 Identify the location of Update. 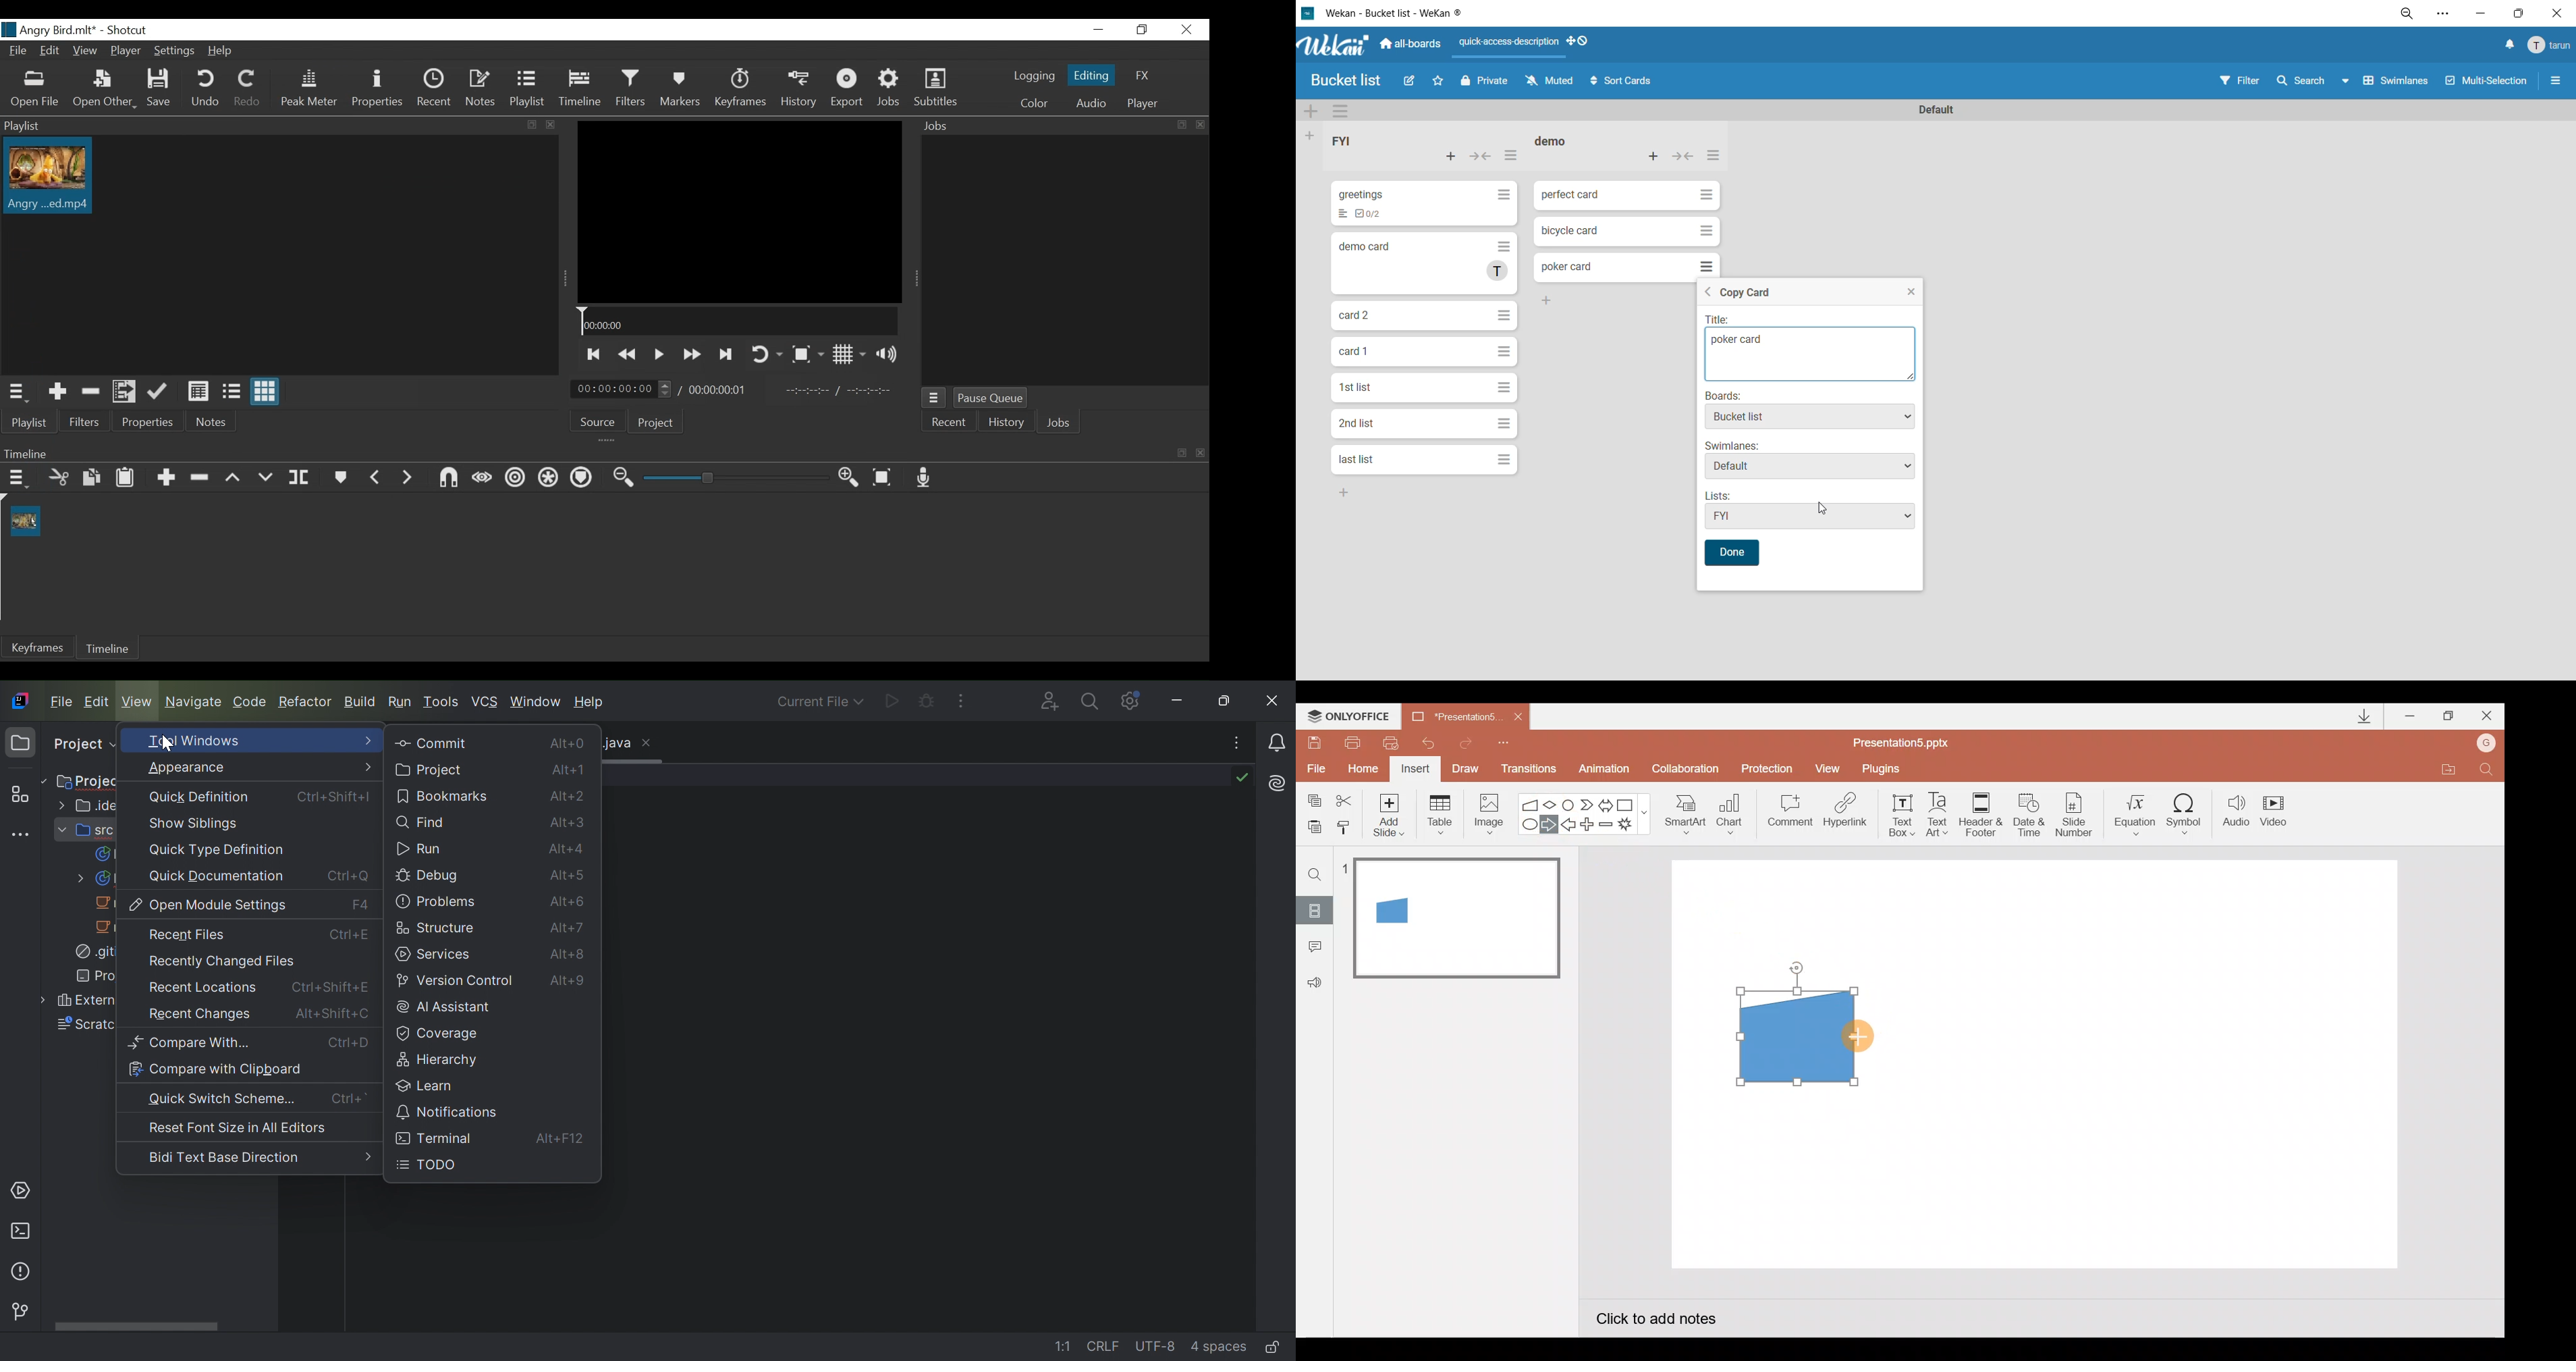
(158, 391).